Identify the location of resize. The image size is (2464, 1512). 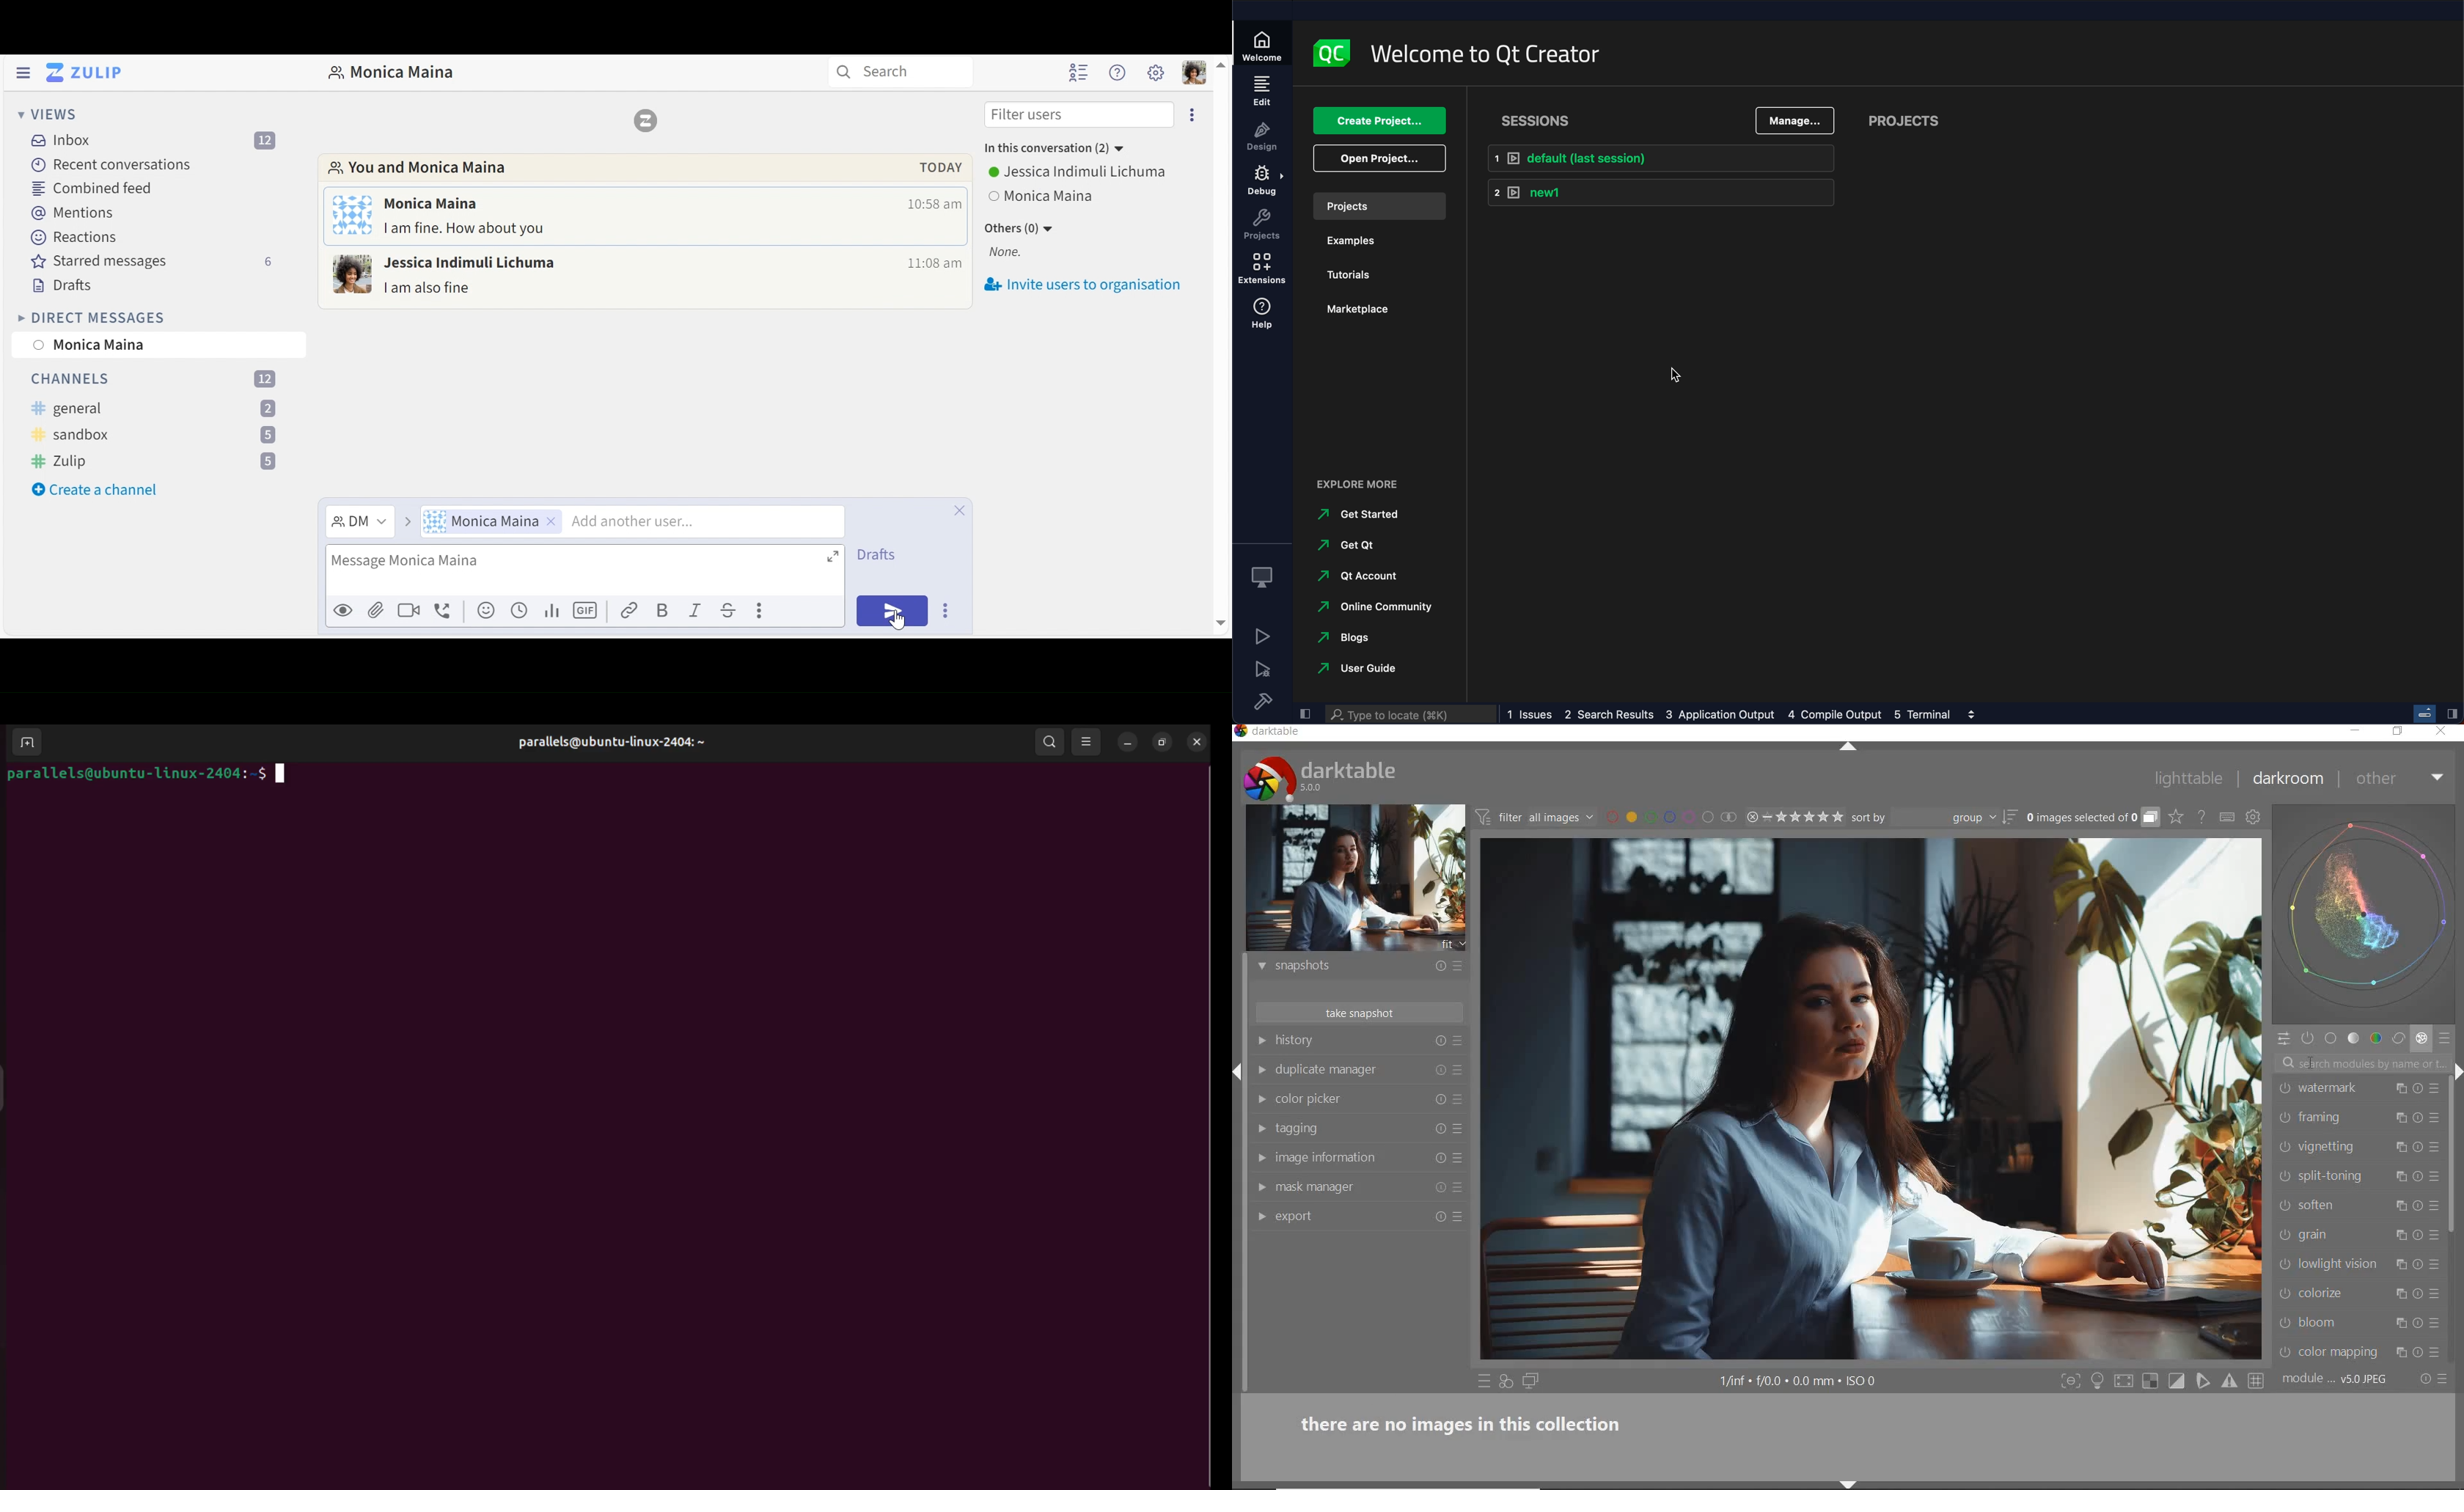
(1164, 743).